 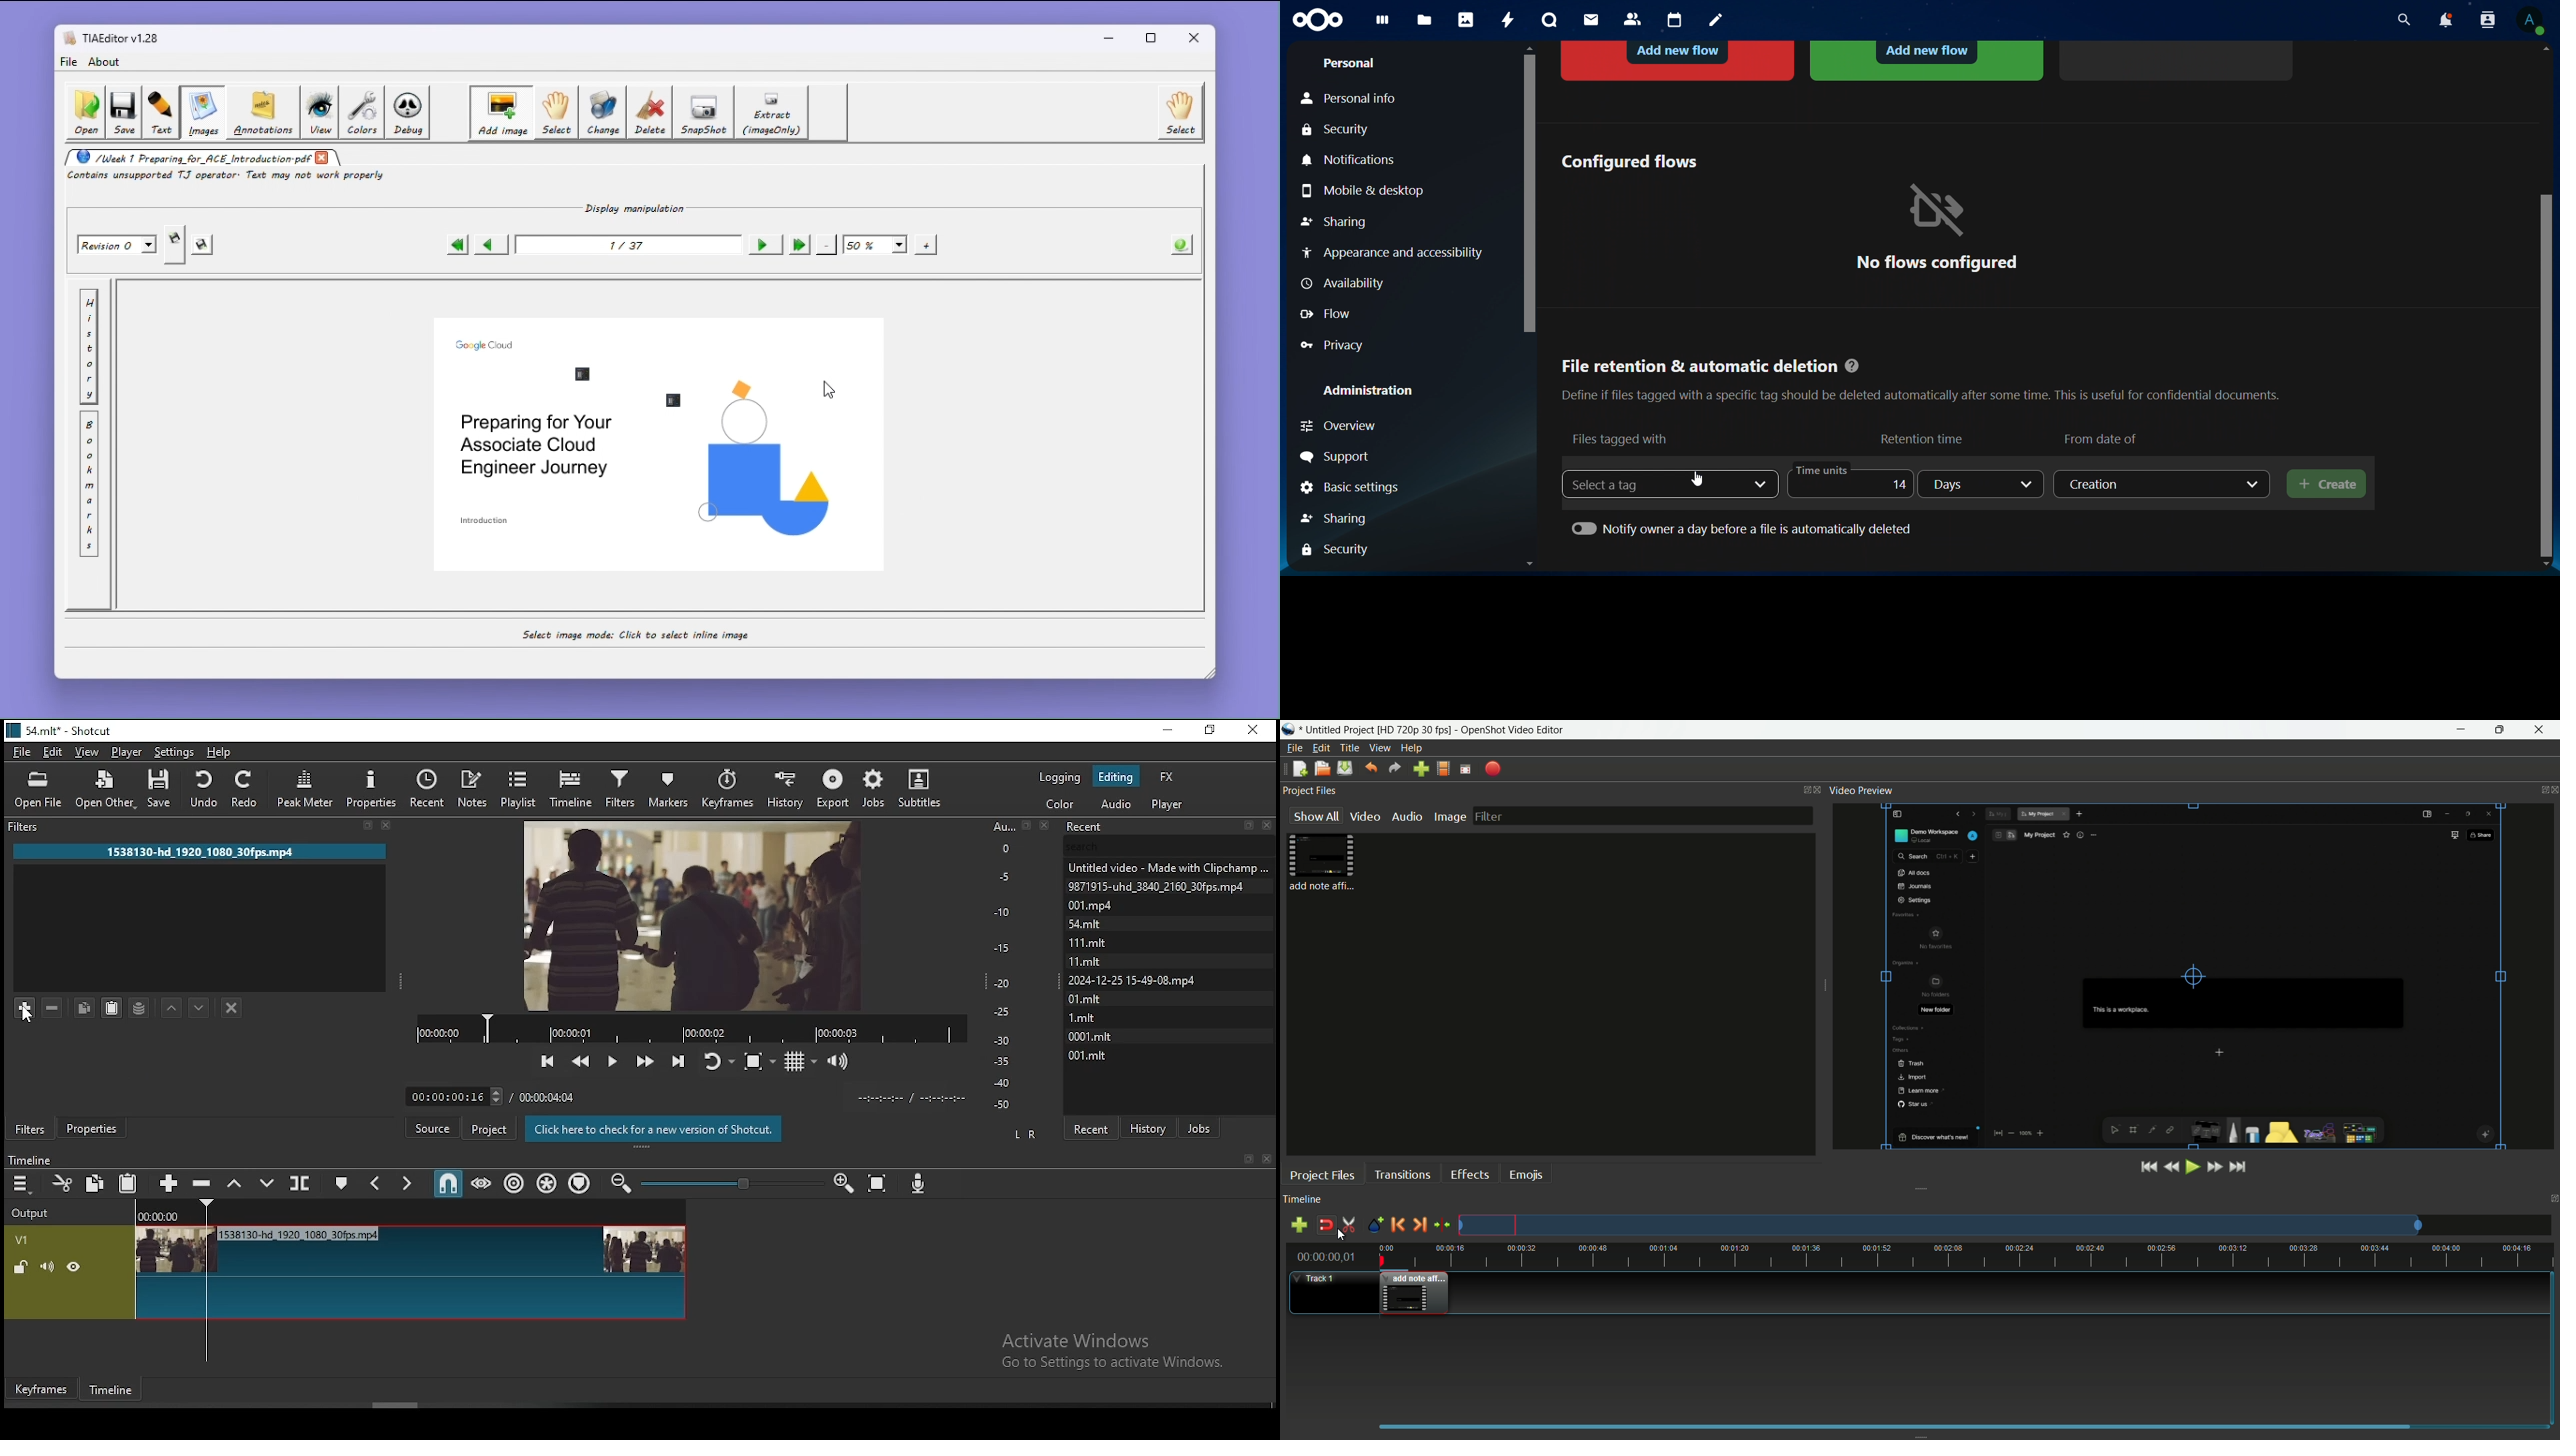 What do you see at coordinates (1509, 20) in the screenshot?
I see `activity` at bounding box center [1509, 20].